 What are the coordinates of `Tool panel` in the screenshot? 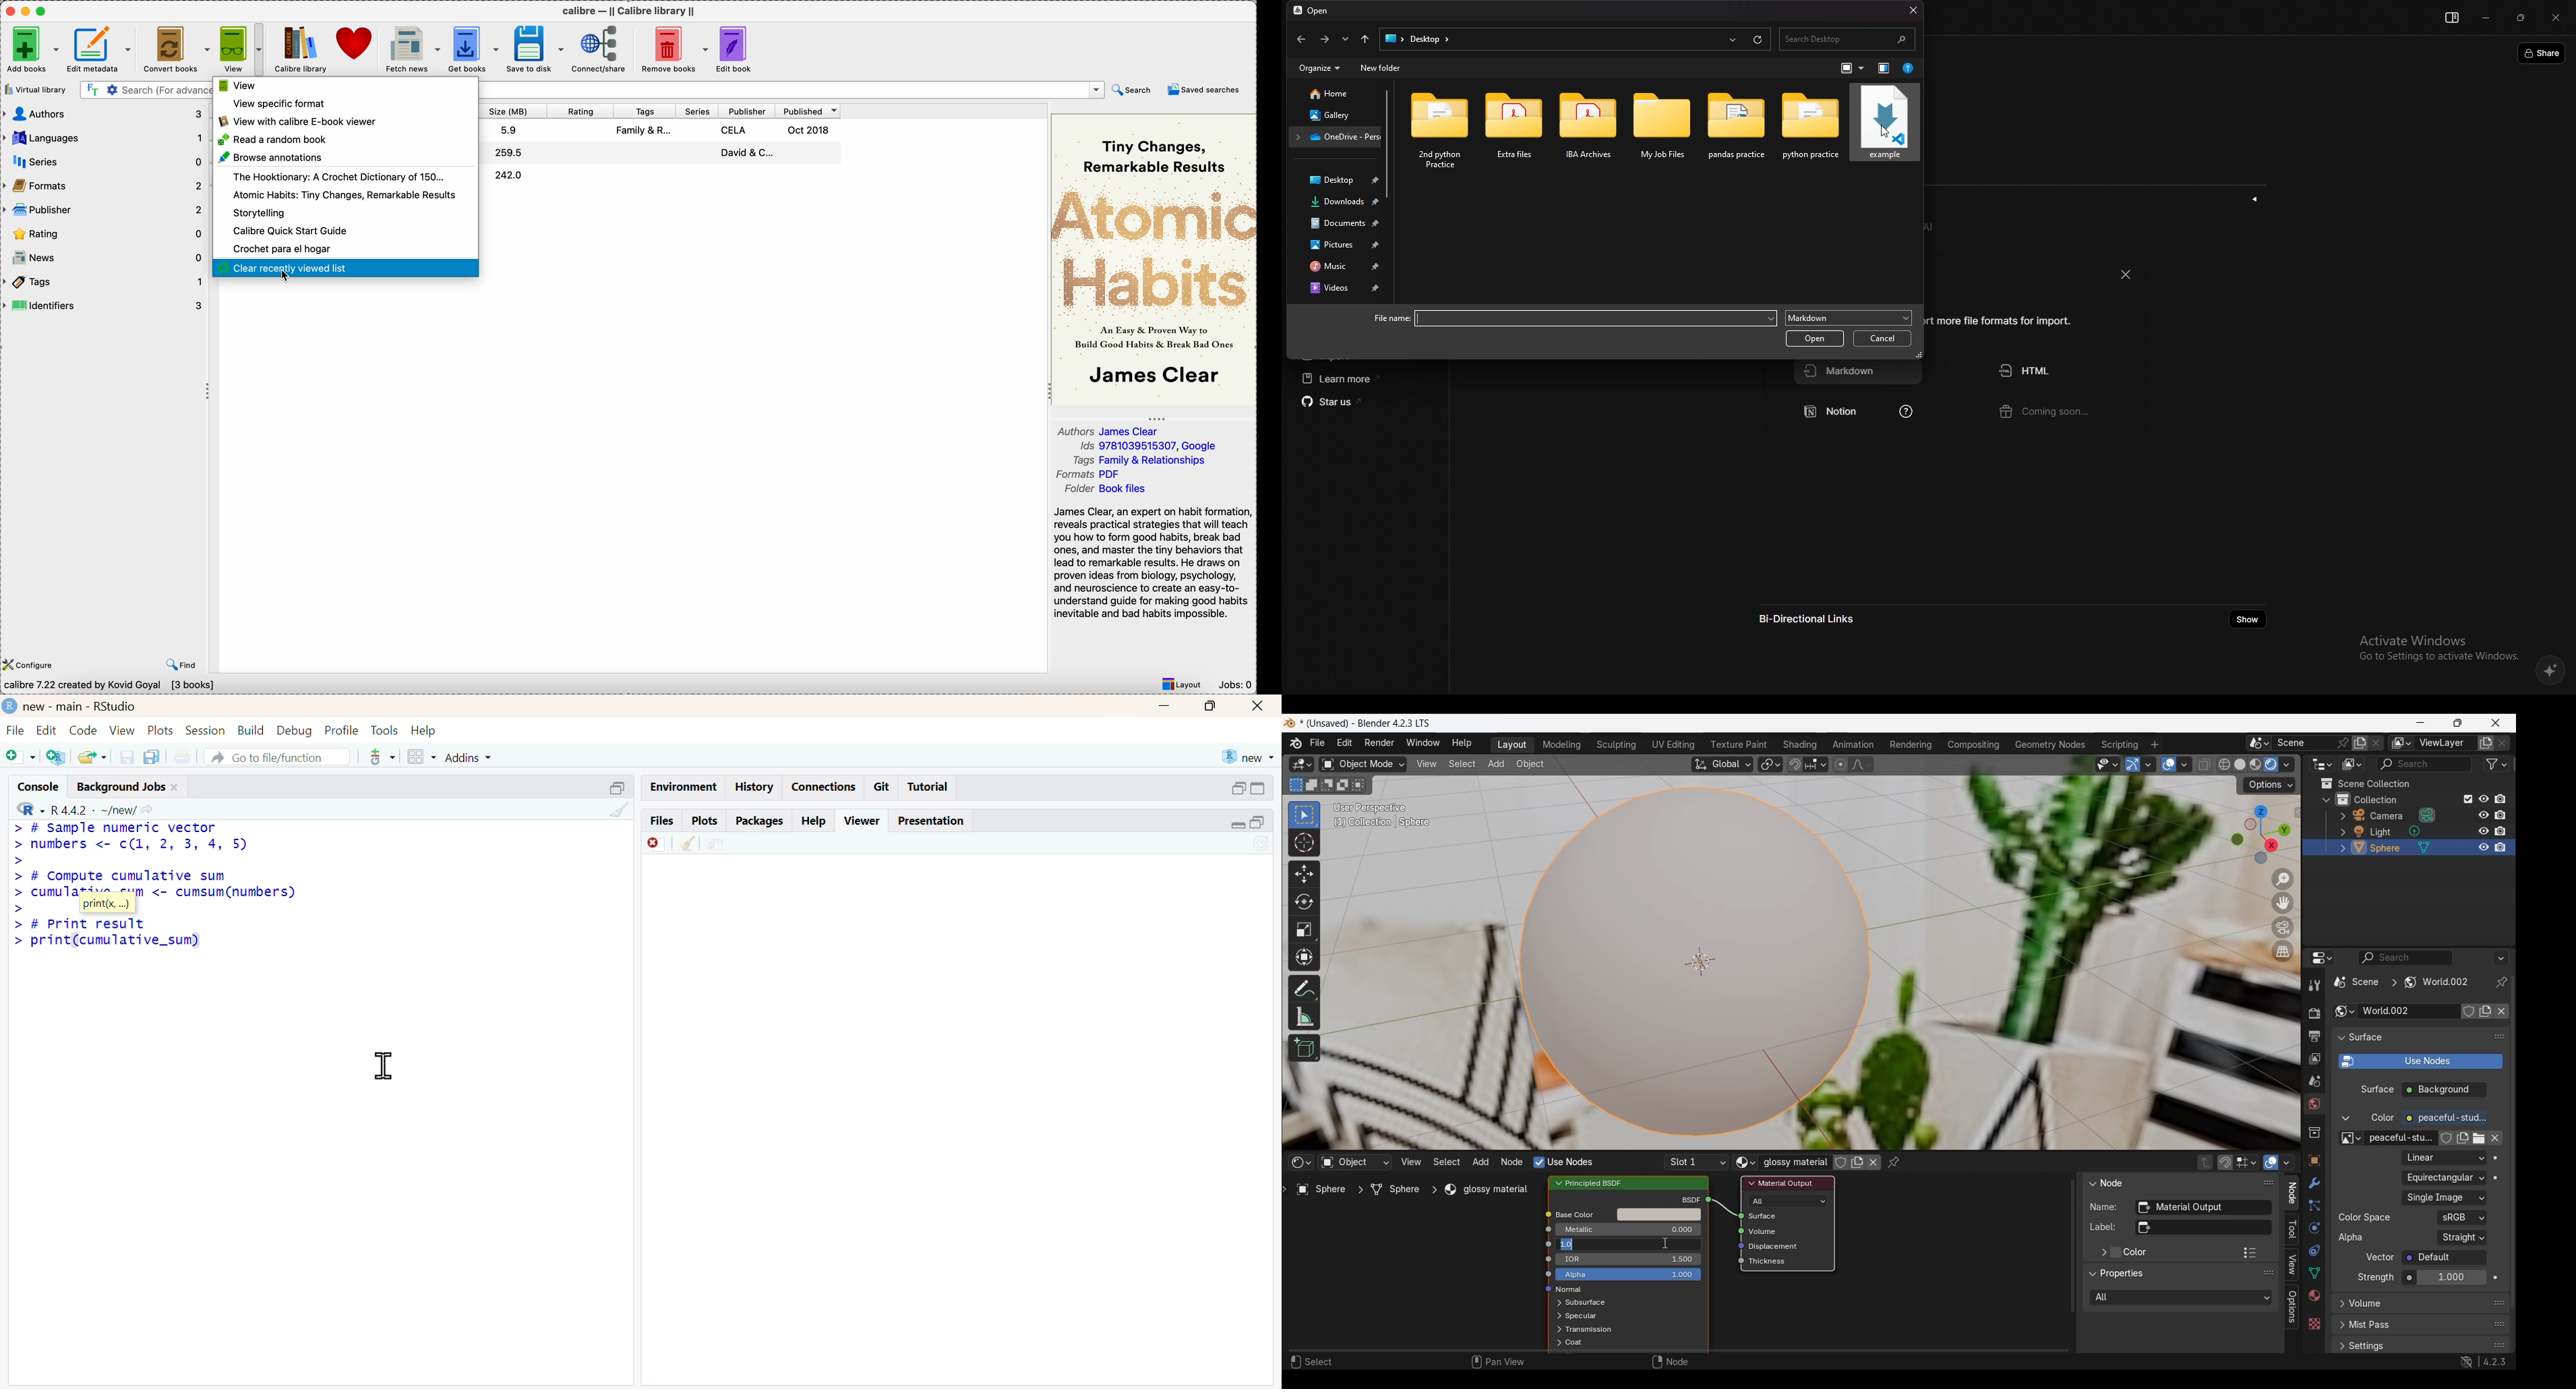 It's located at (2292, 1230).